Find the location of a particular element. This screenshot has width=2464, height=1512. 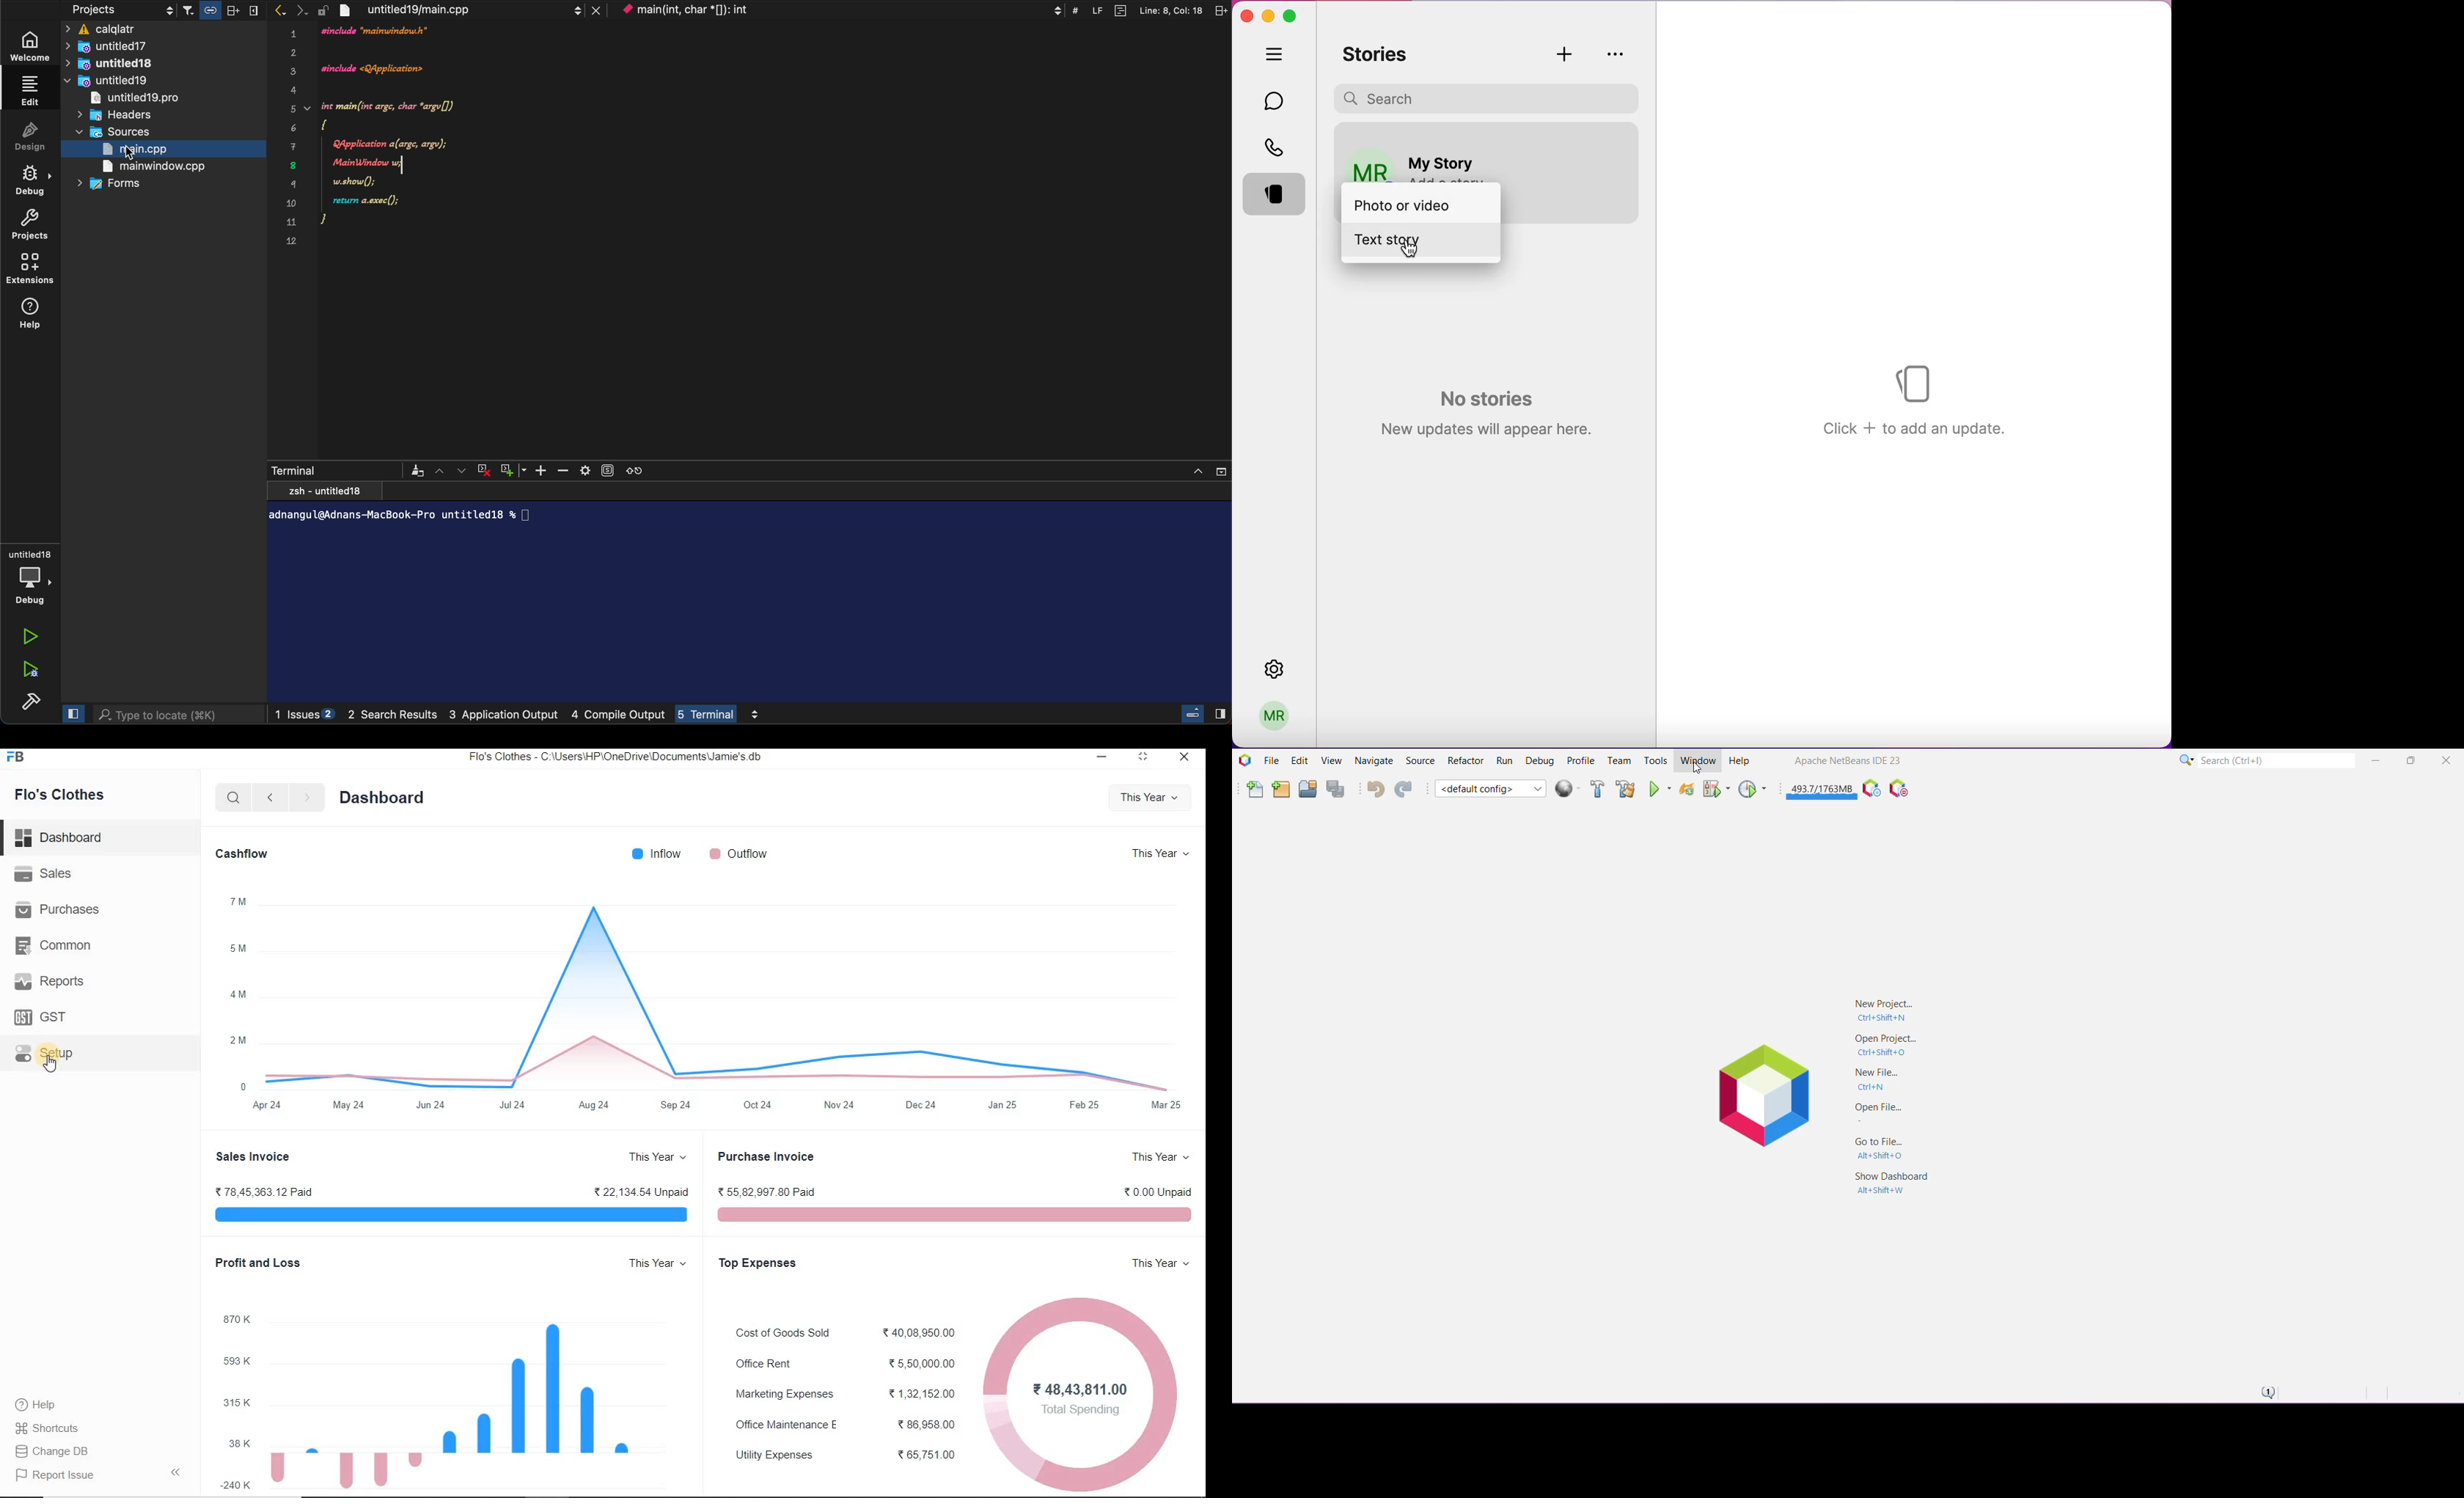

cursor is located at coordinates (1412, 253).